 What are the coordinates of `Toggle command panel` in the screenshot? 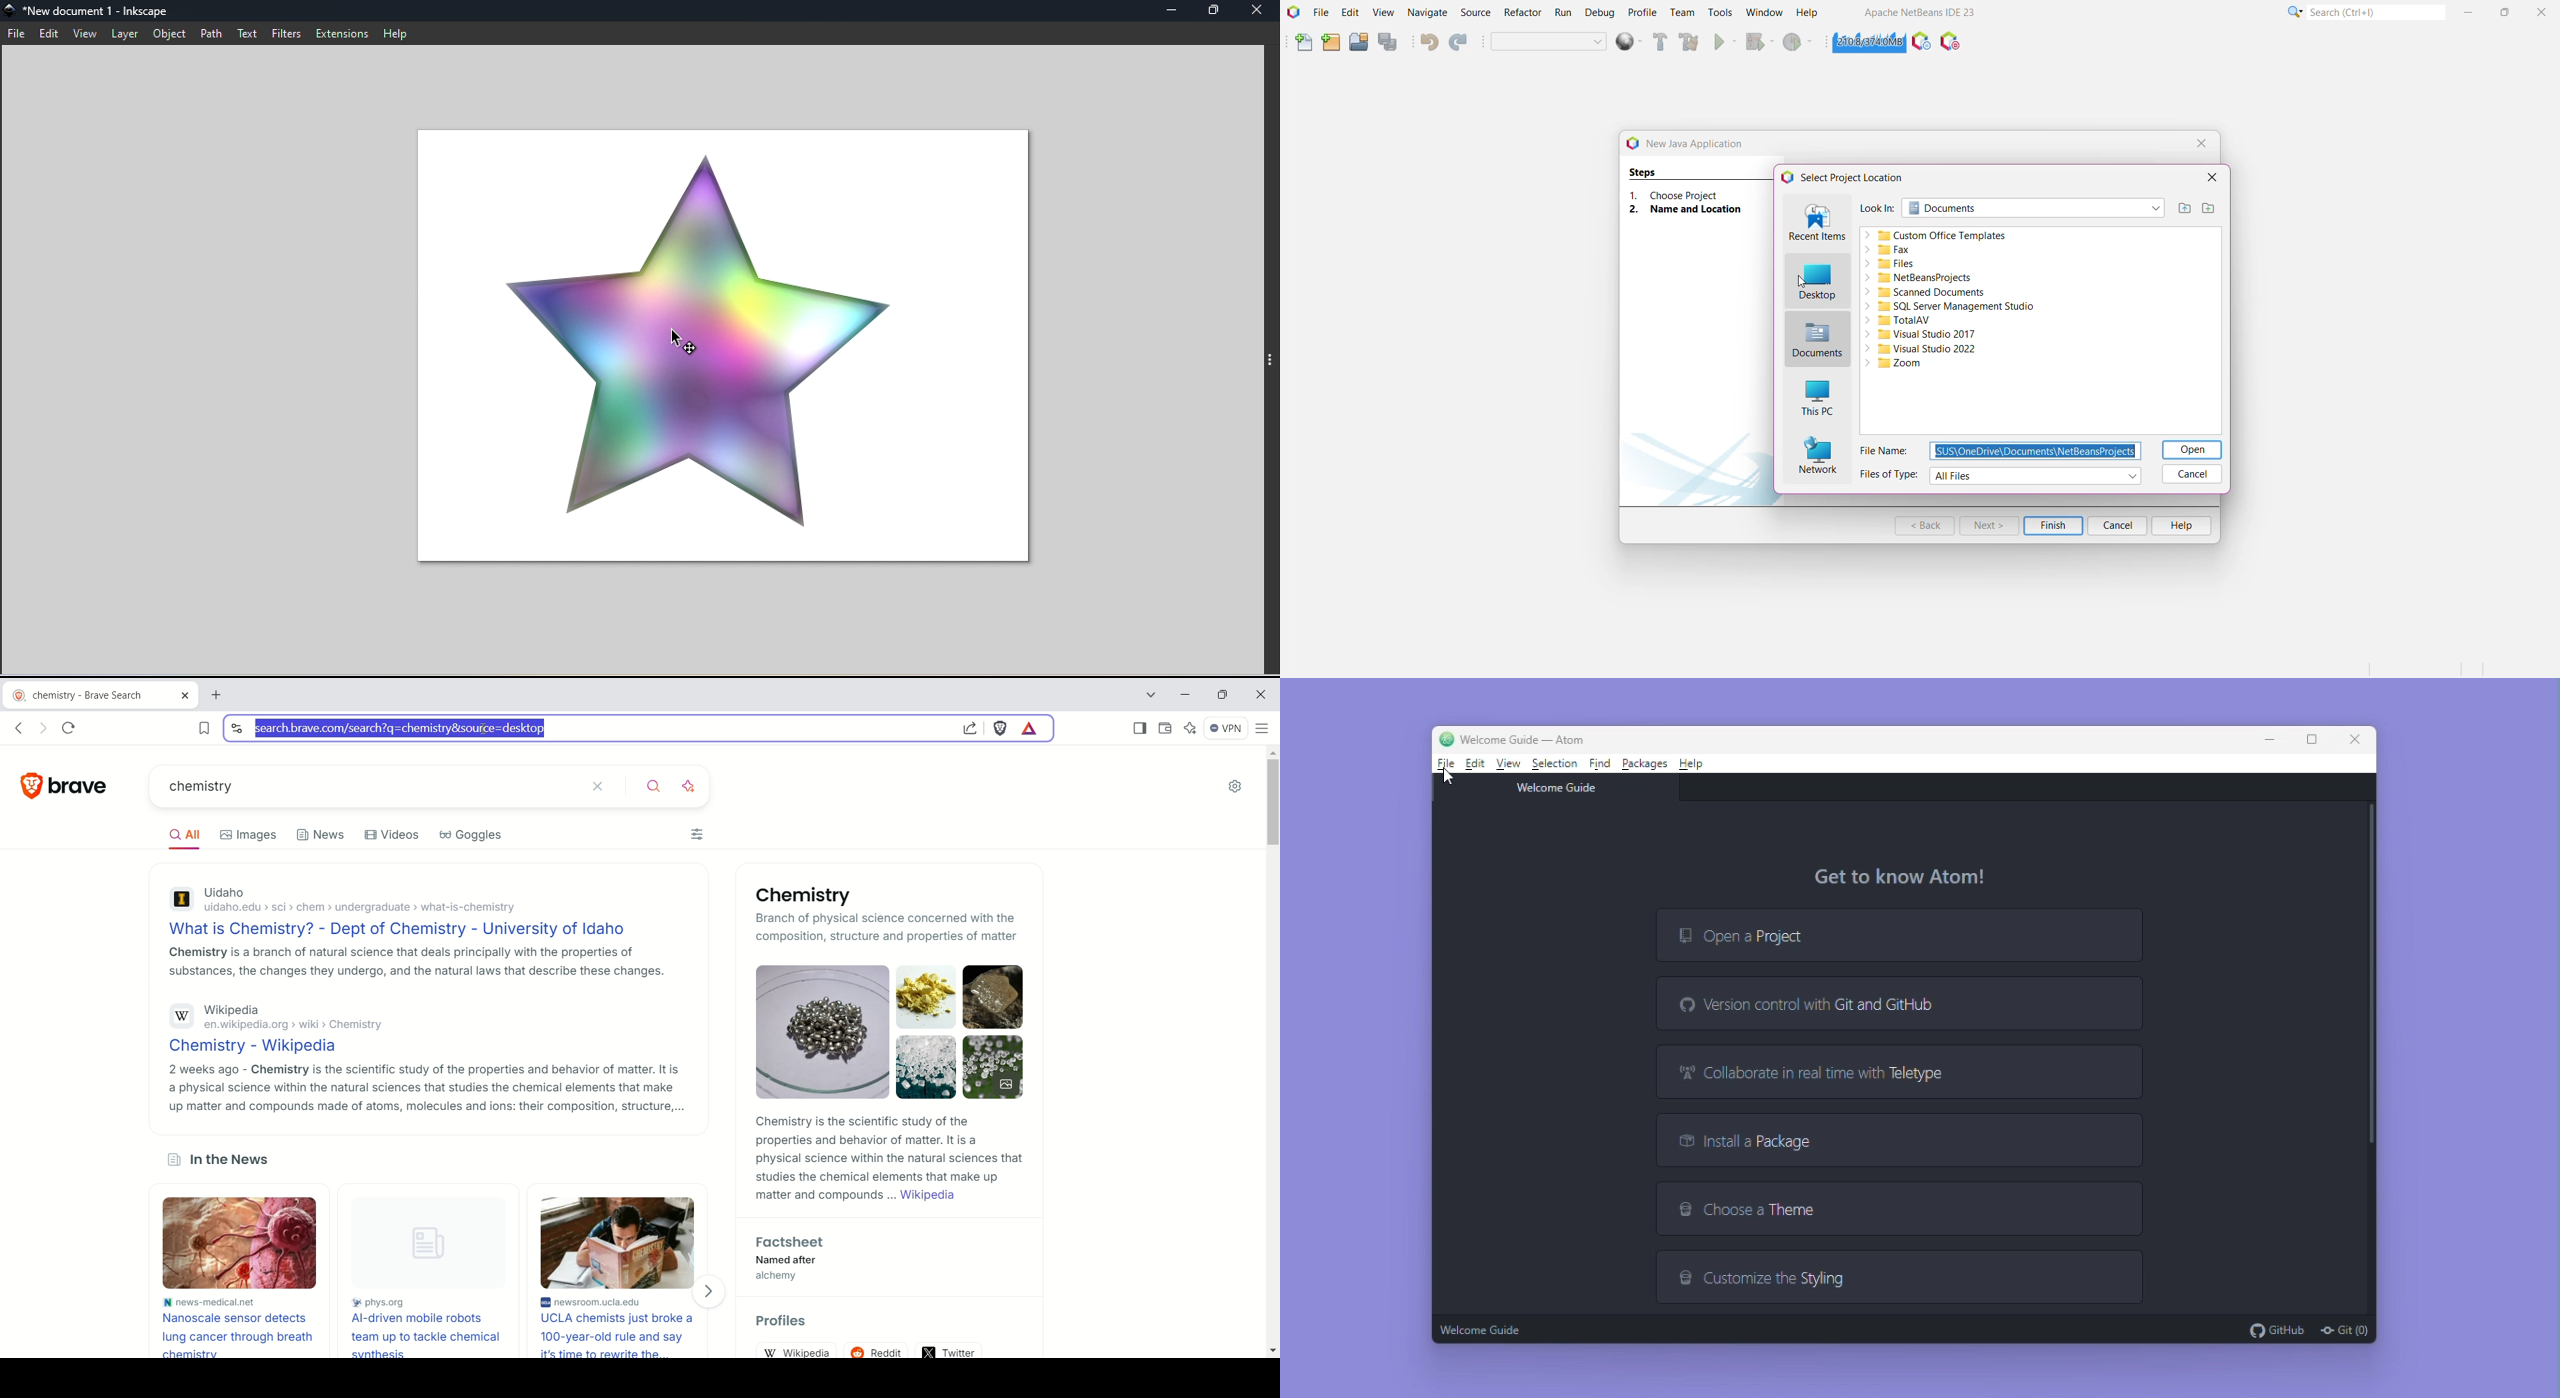 It's located at (1272, 363).